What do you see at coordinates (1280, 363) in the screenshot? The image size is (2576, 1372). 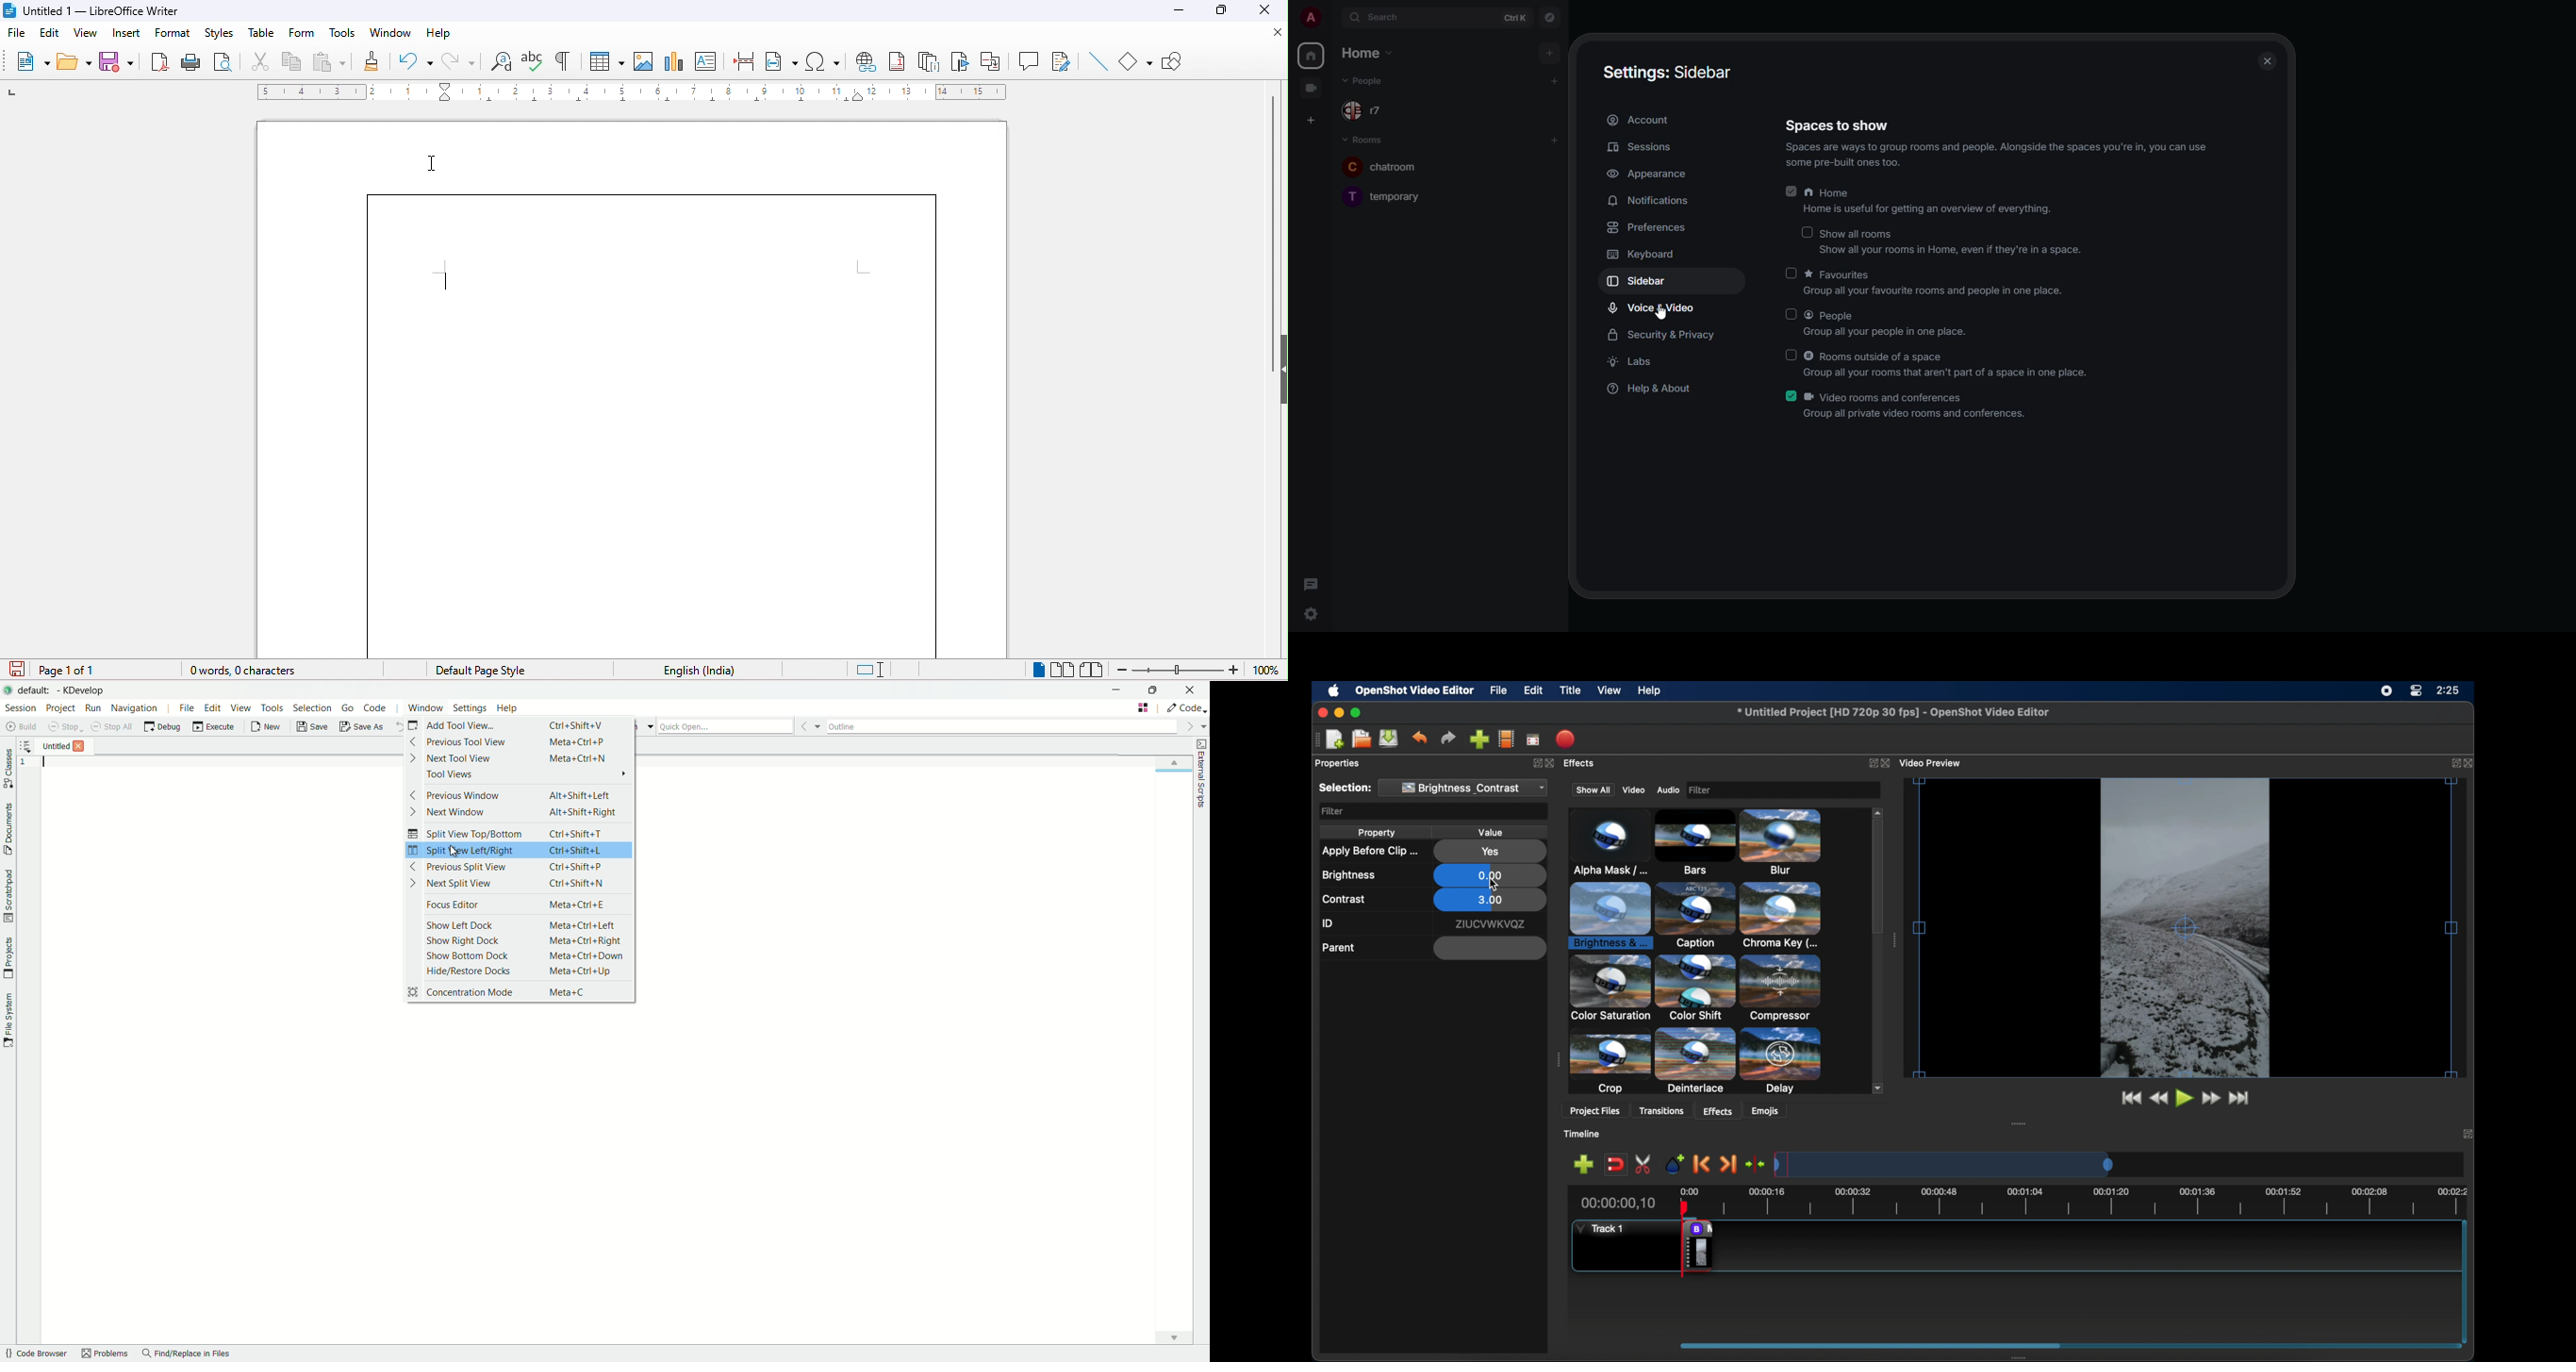 I see `height` at bounding box center [1280, 363].